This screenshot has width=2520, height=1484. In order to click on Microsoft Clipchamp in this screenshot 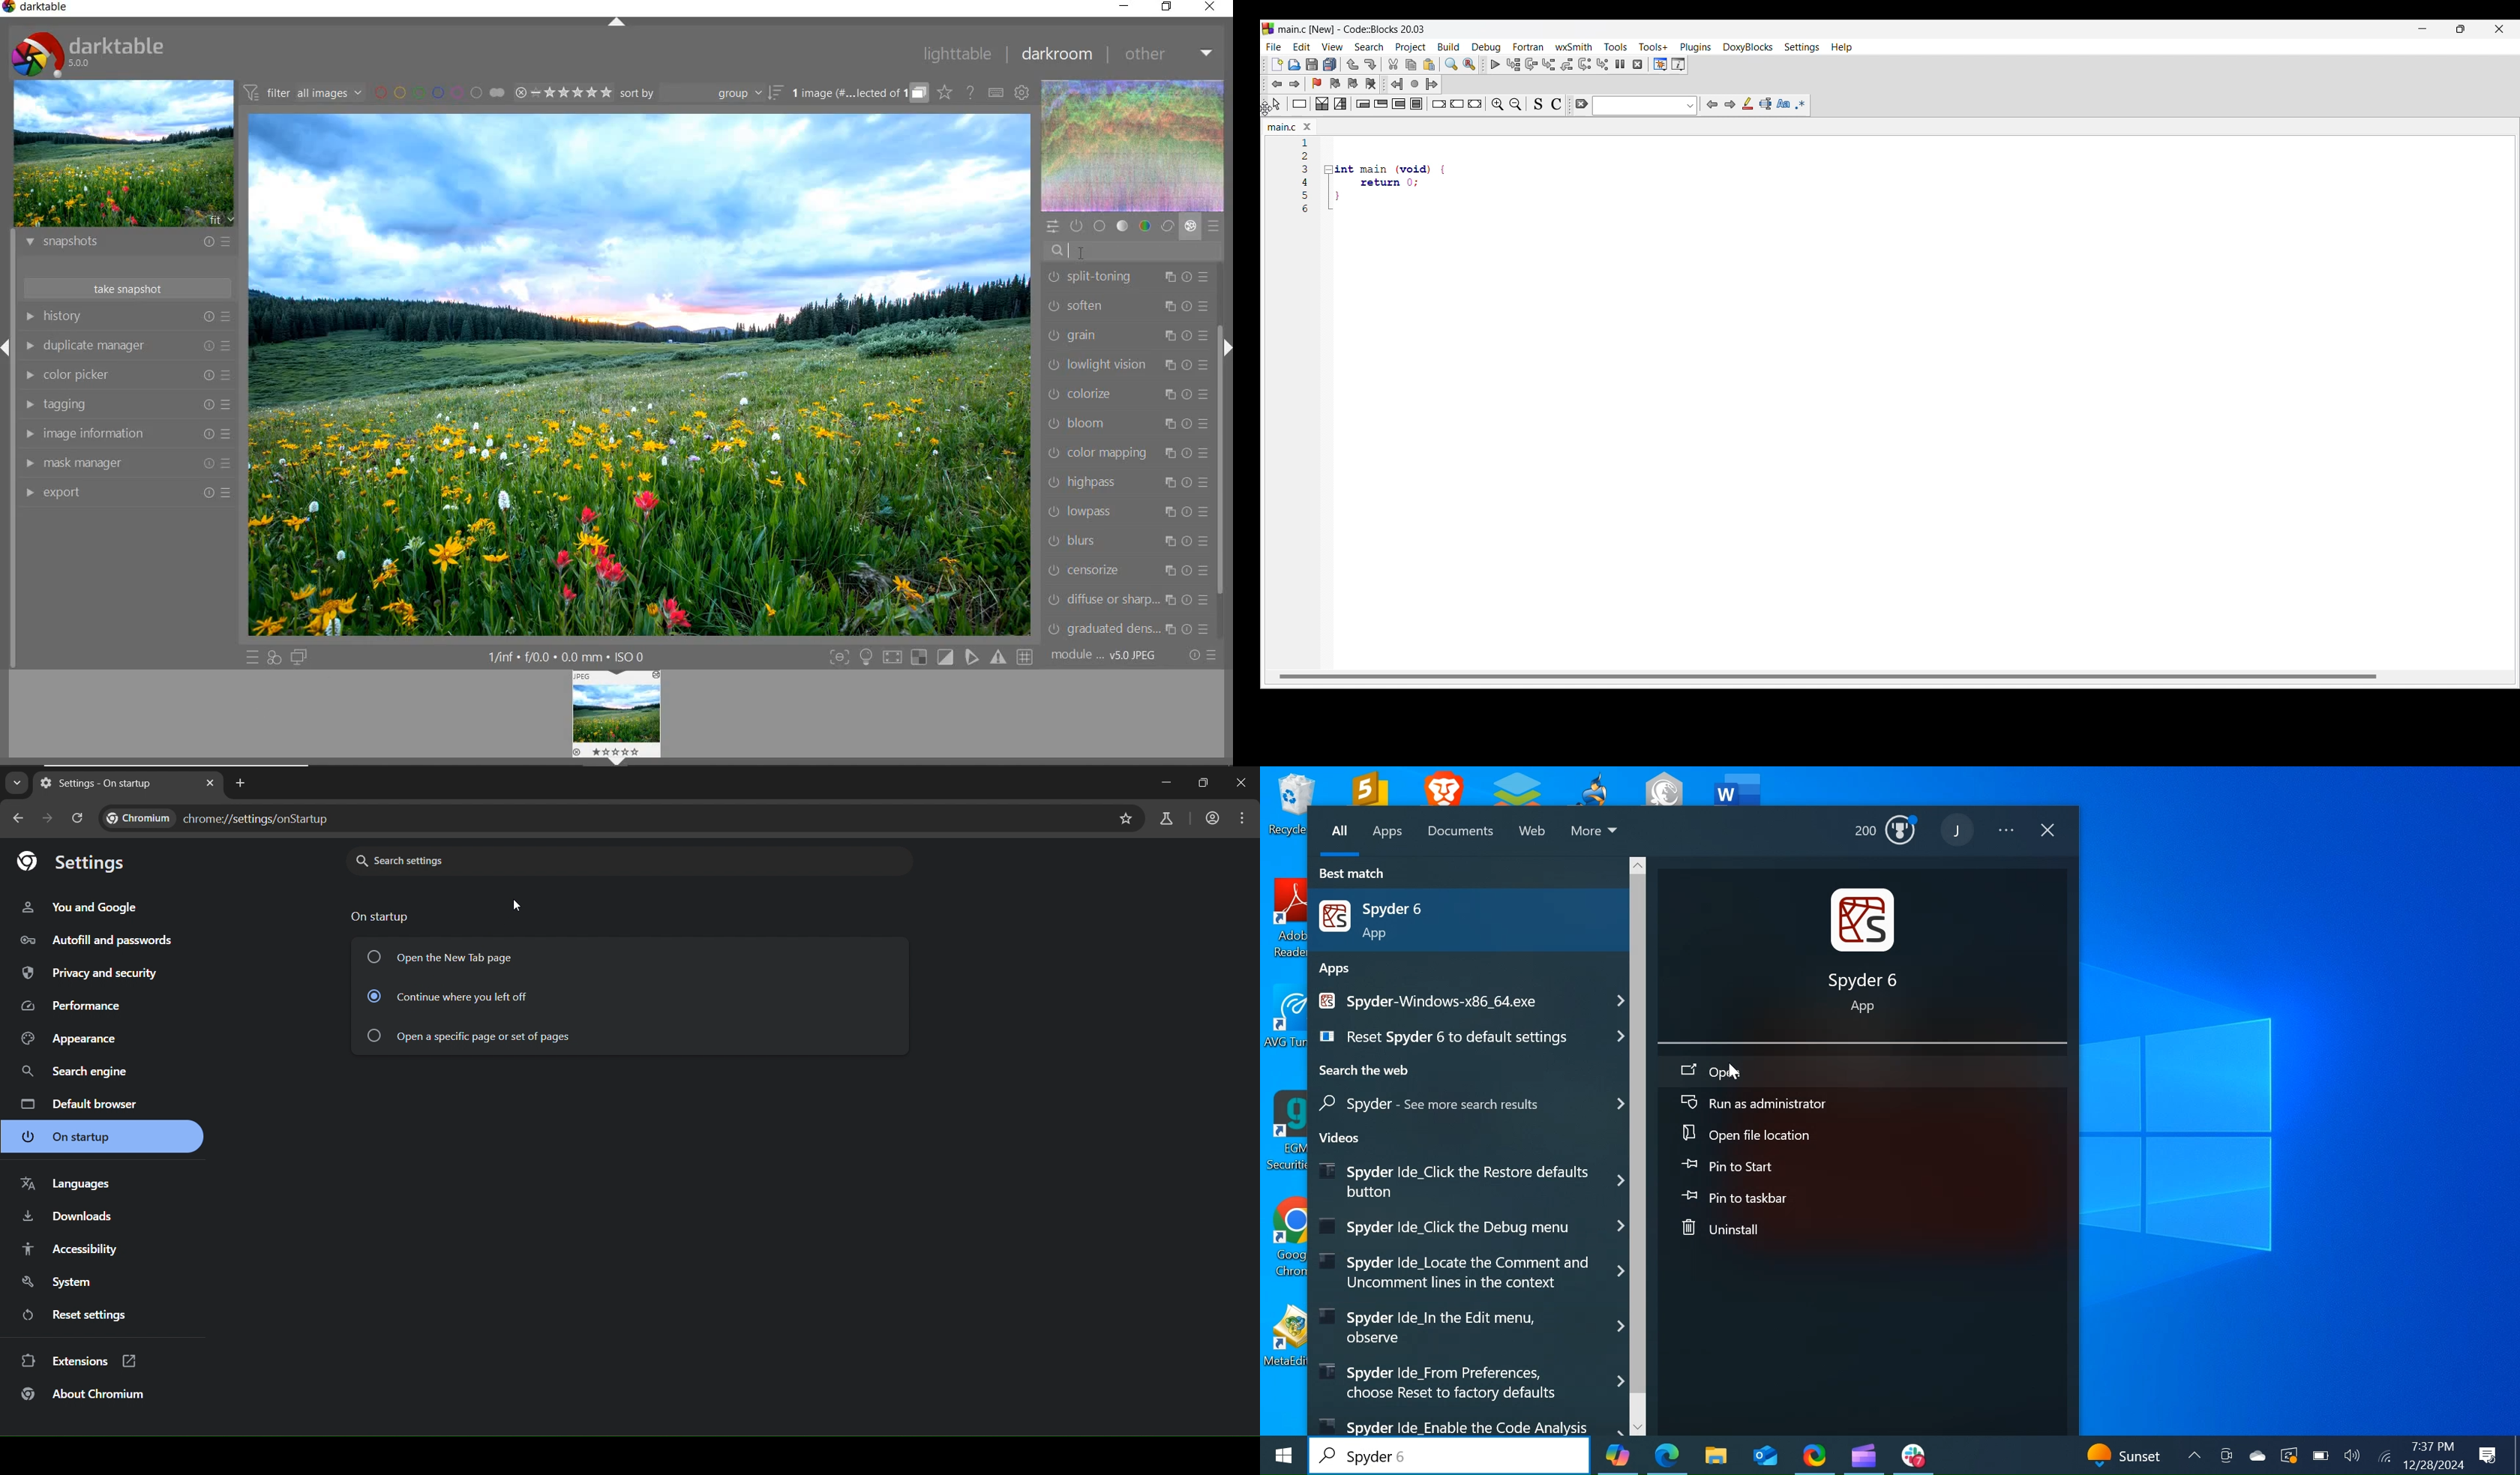, I will do `click(1863, 1455)`.